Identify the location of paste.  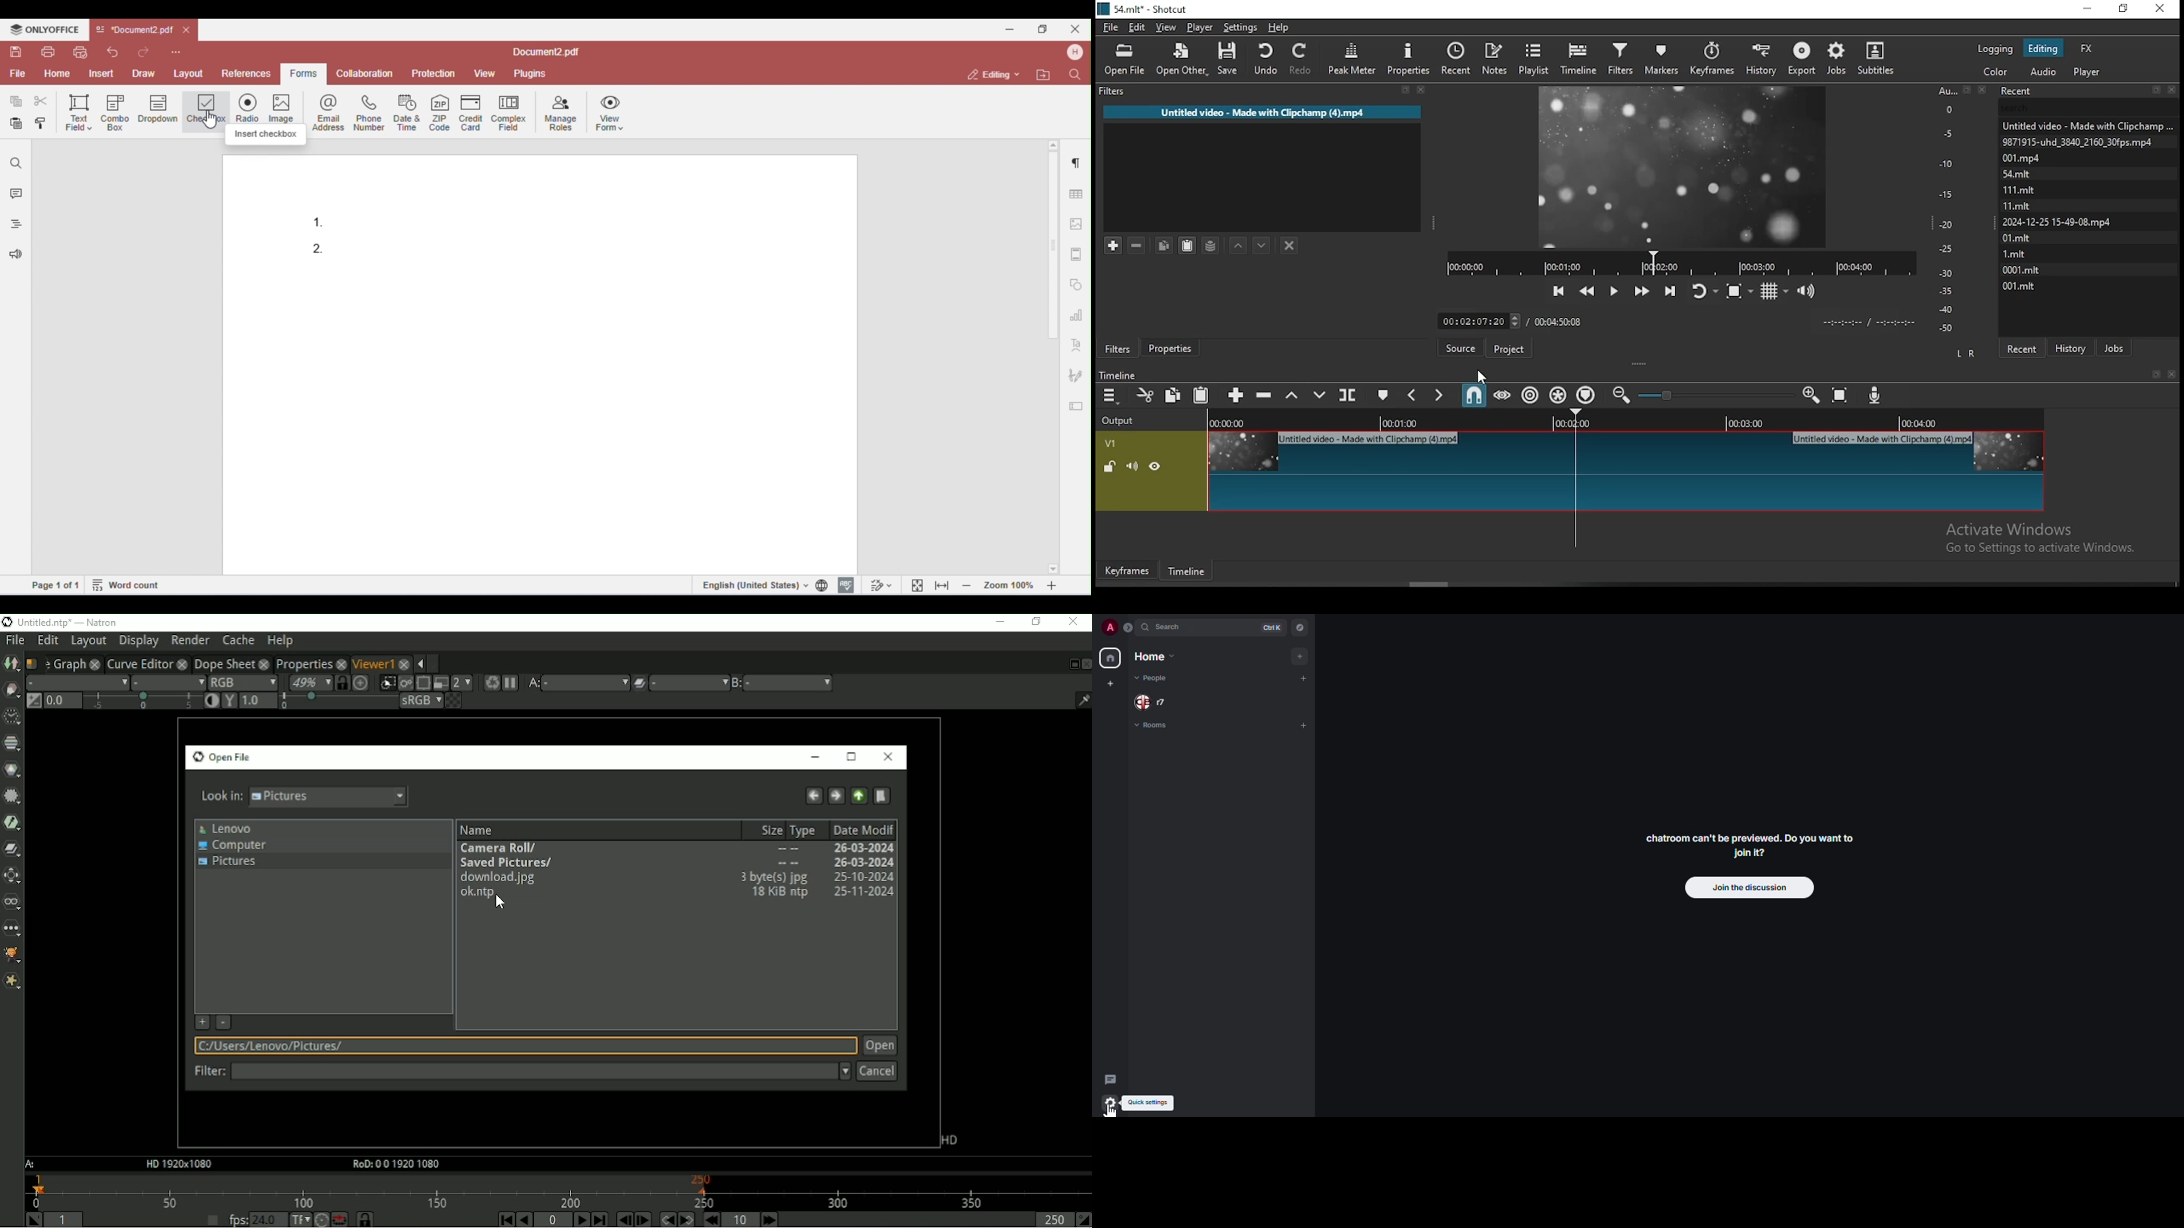
(1188, 246).